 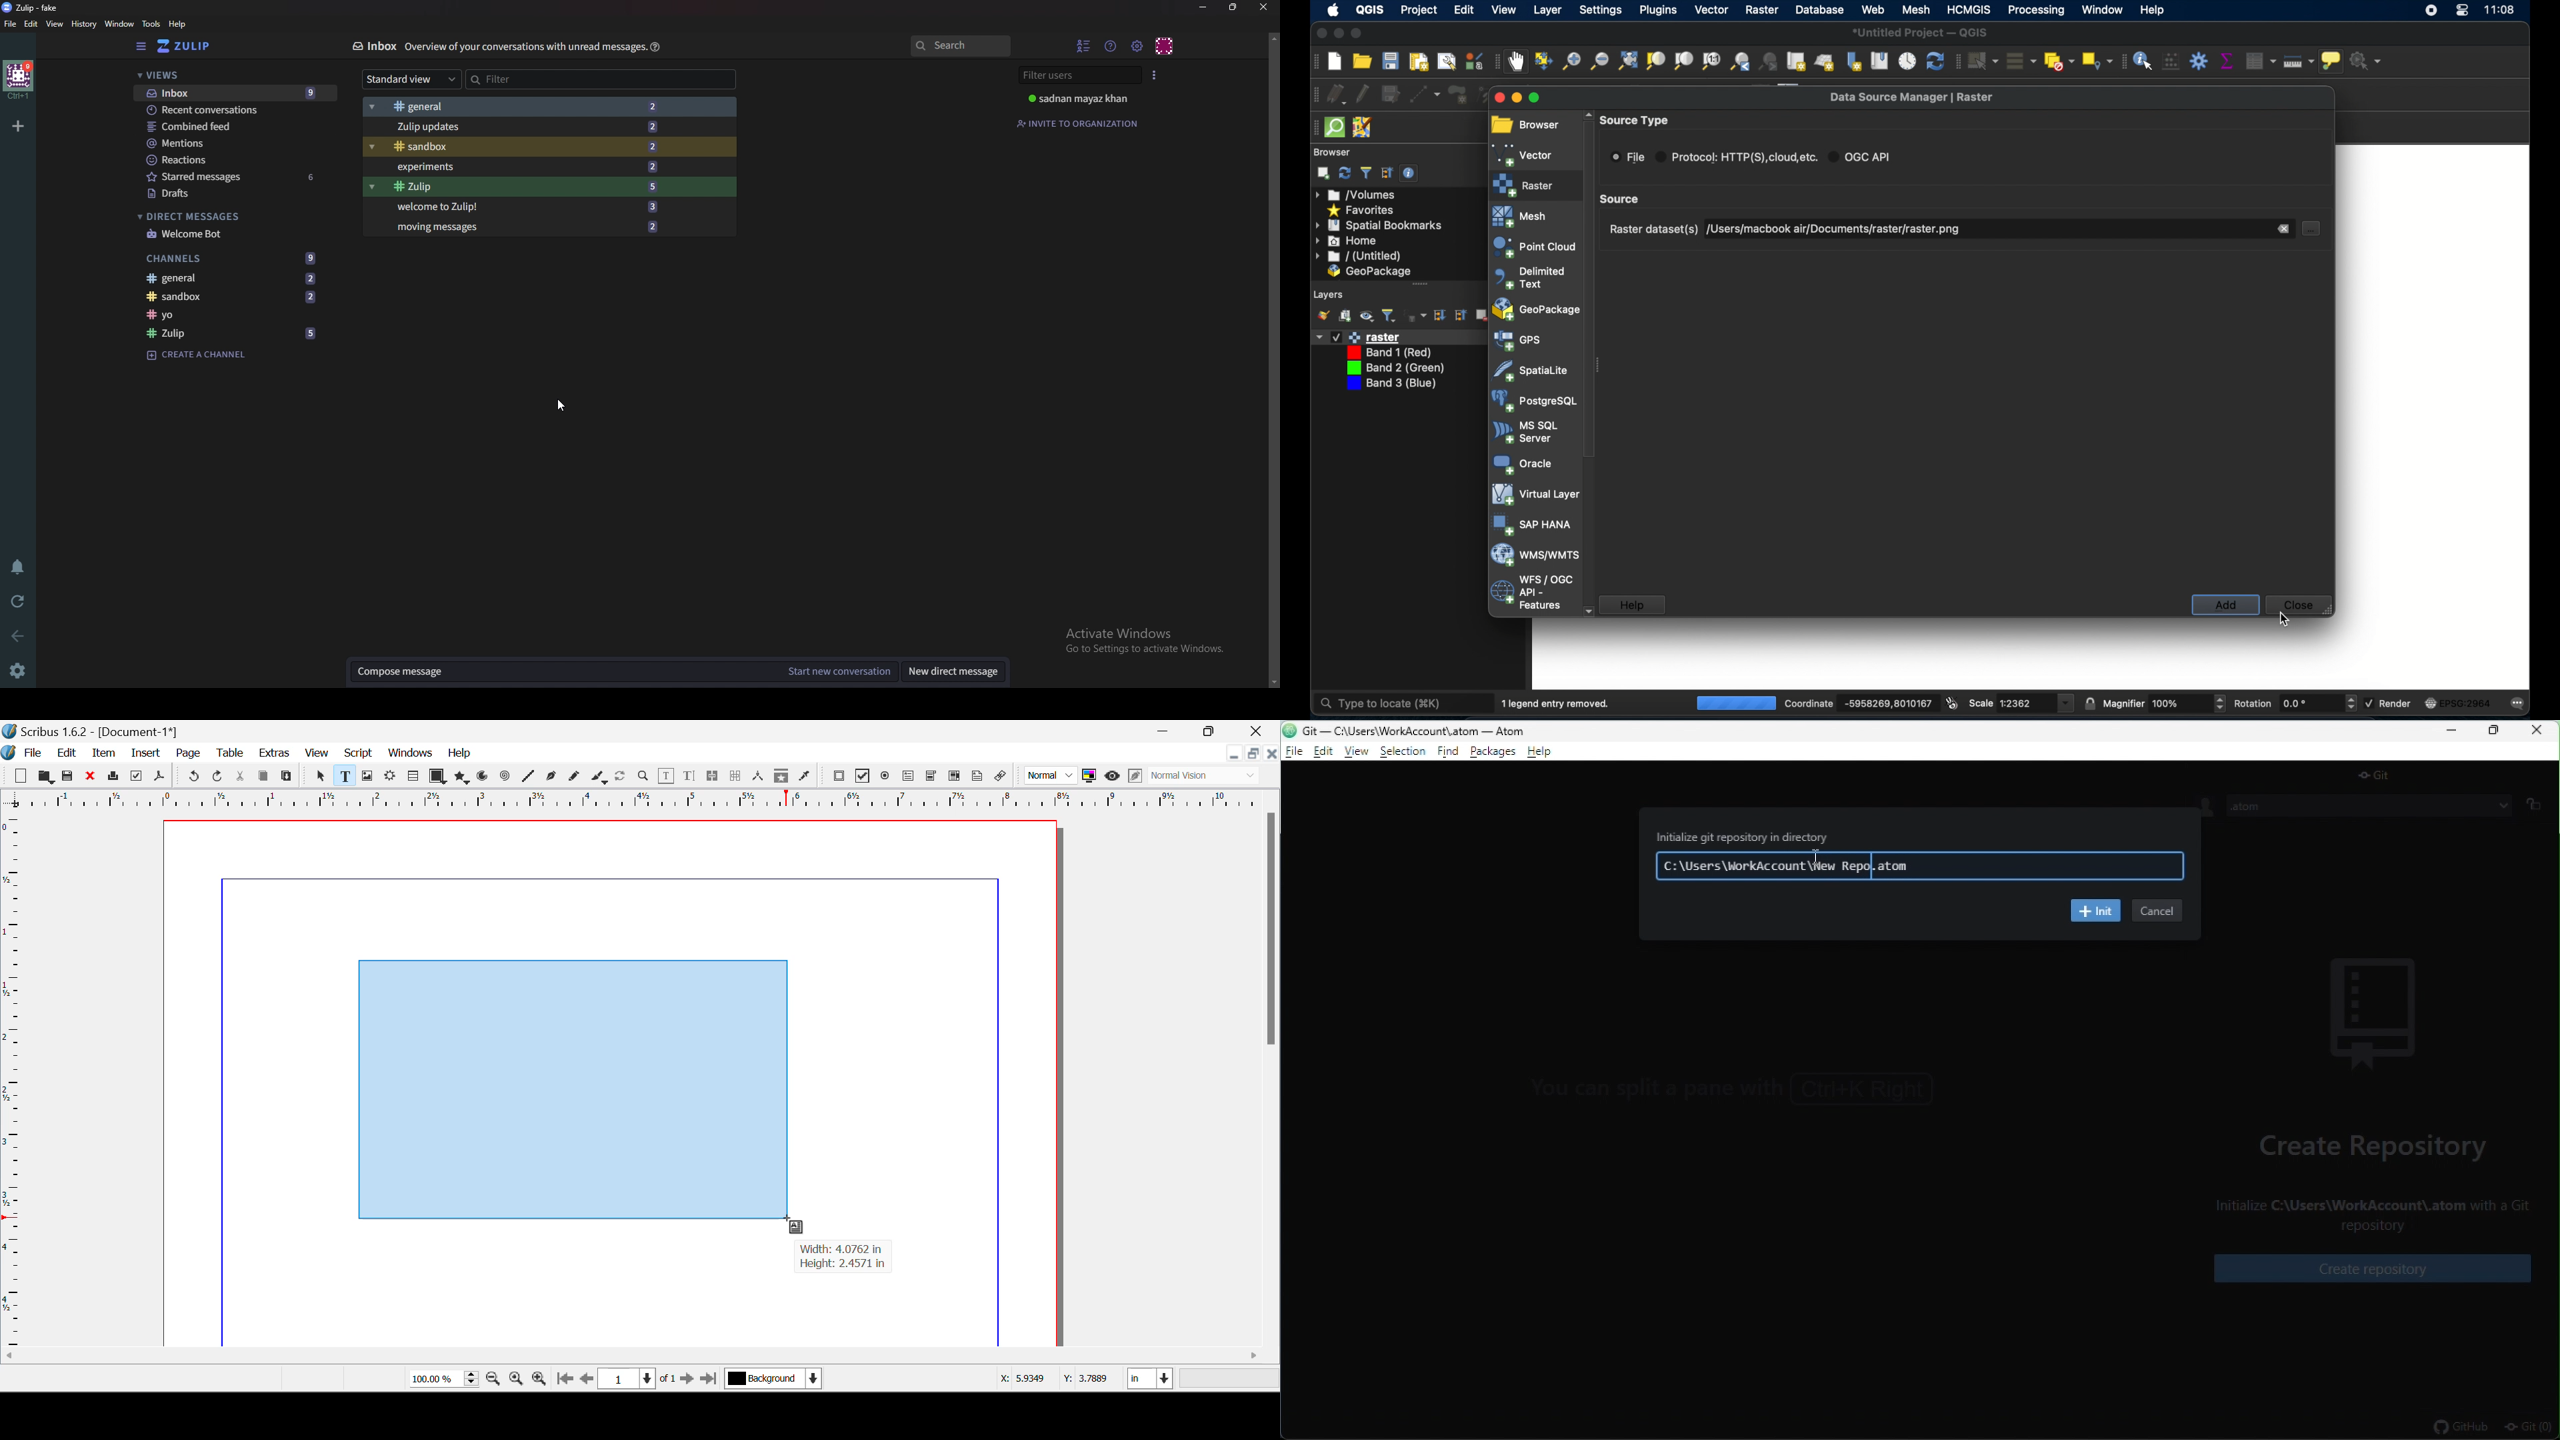 I want to click on drag handle, so click(x=1311, y=127).